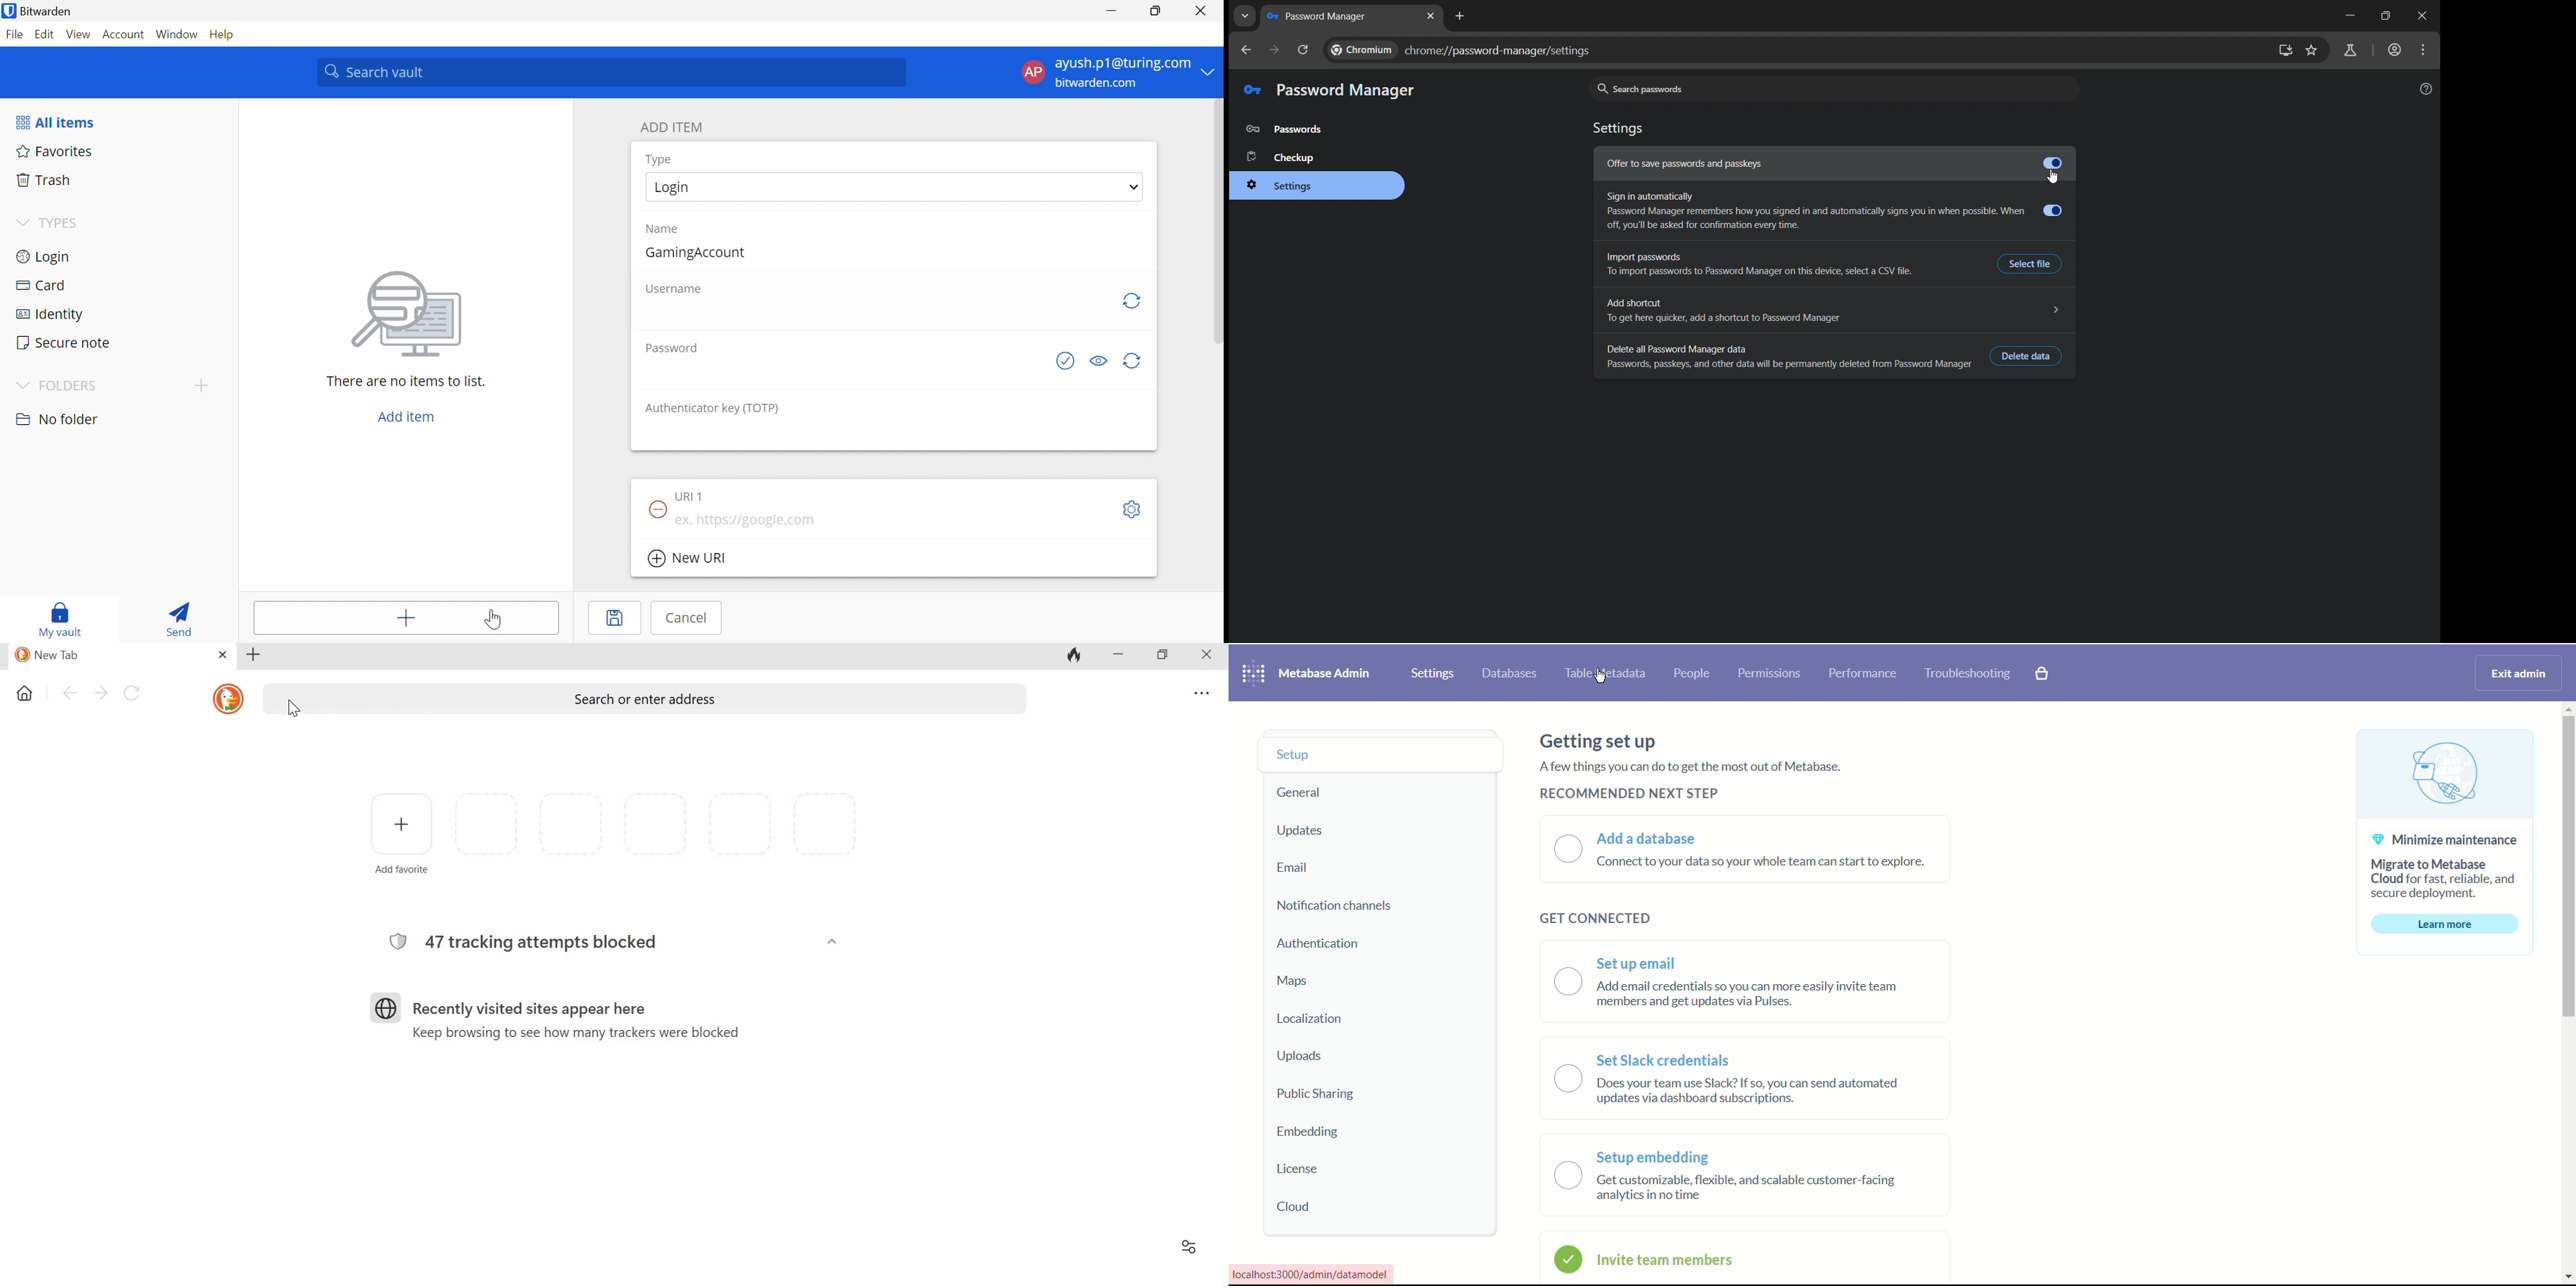  I want to click on Setup embedding
Get customizable, flexible, and scalable customer-facing
analytics in no time, so click(1756, 1176).